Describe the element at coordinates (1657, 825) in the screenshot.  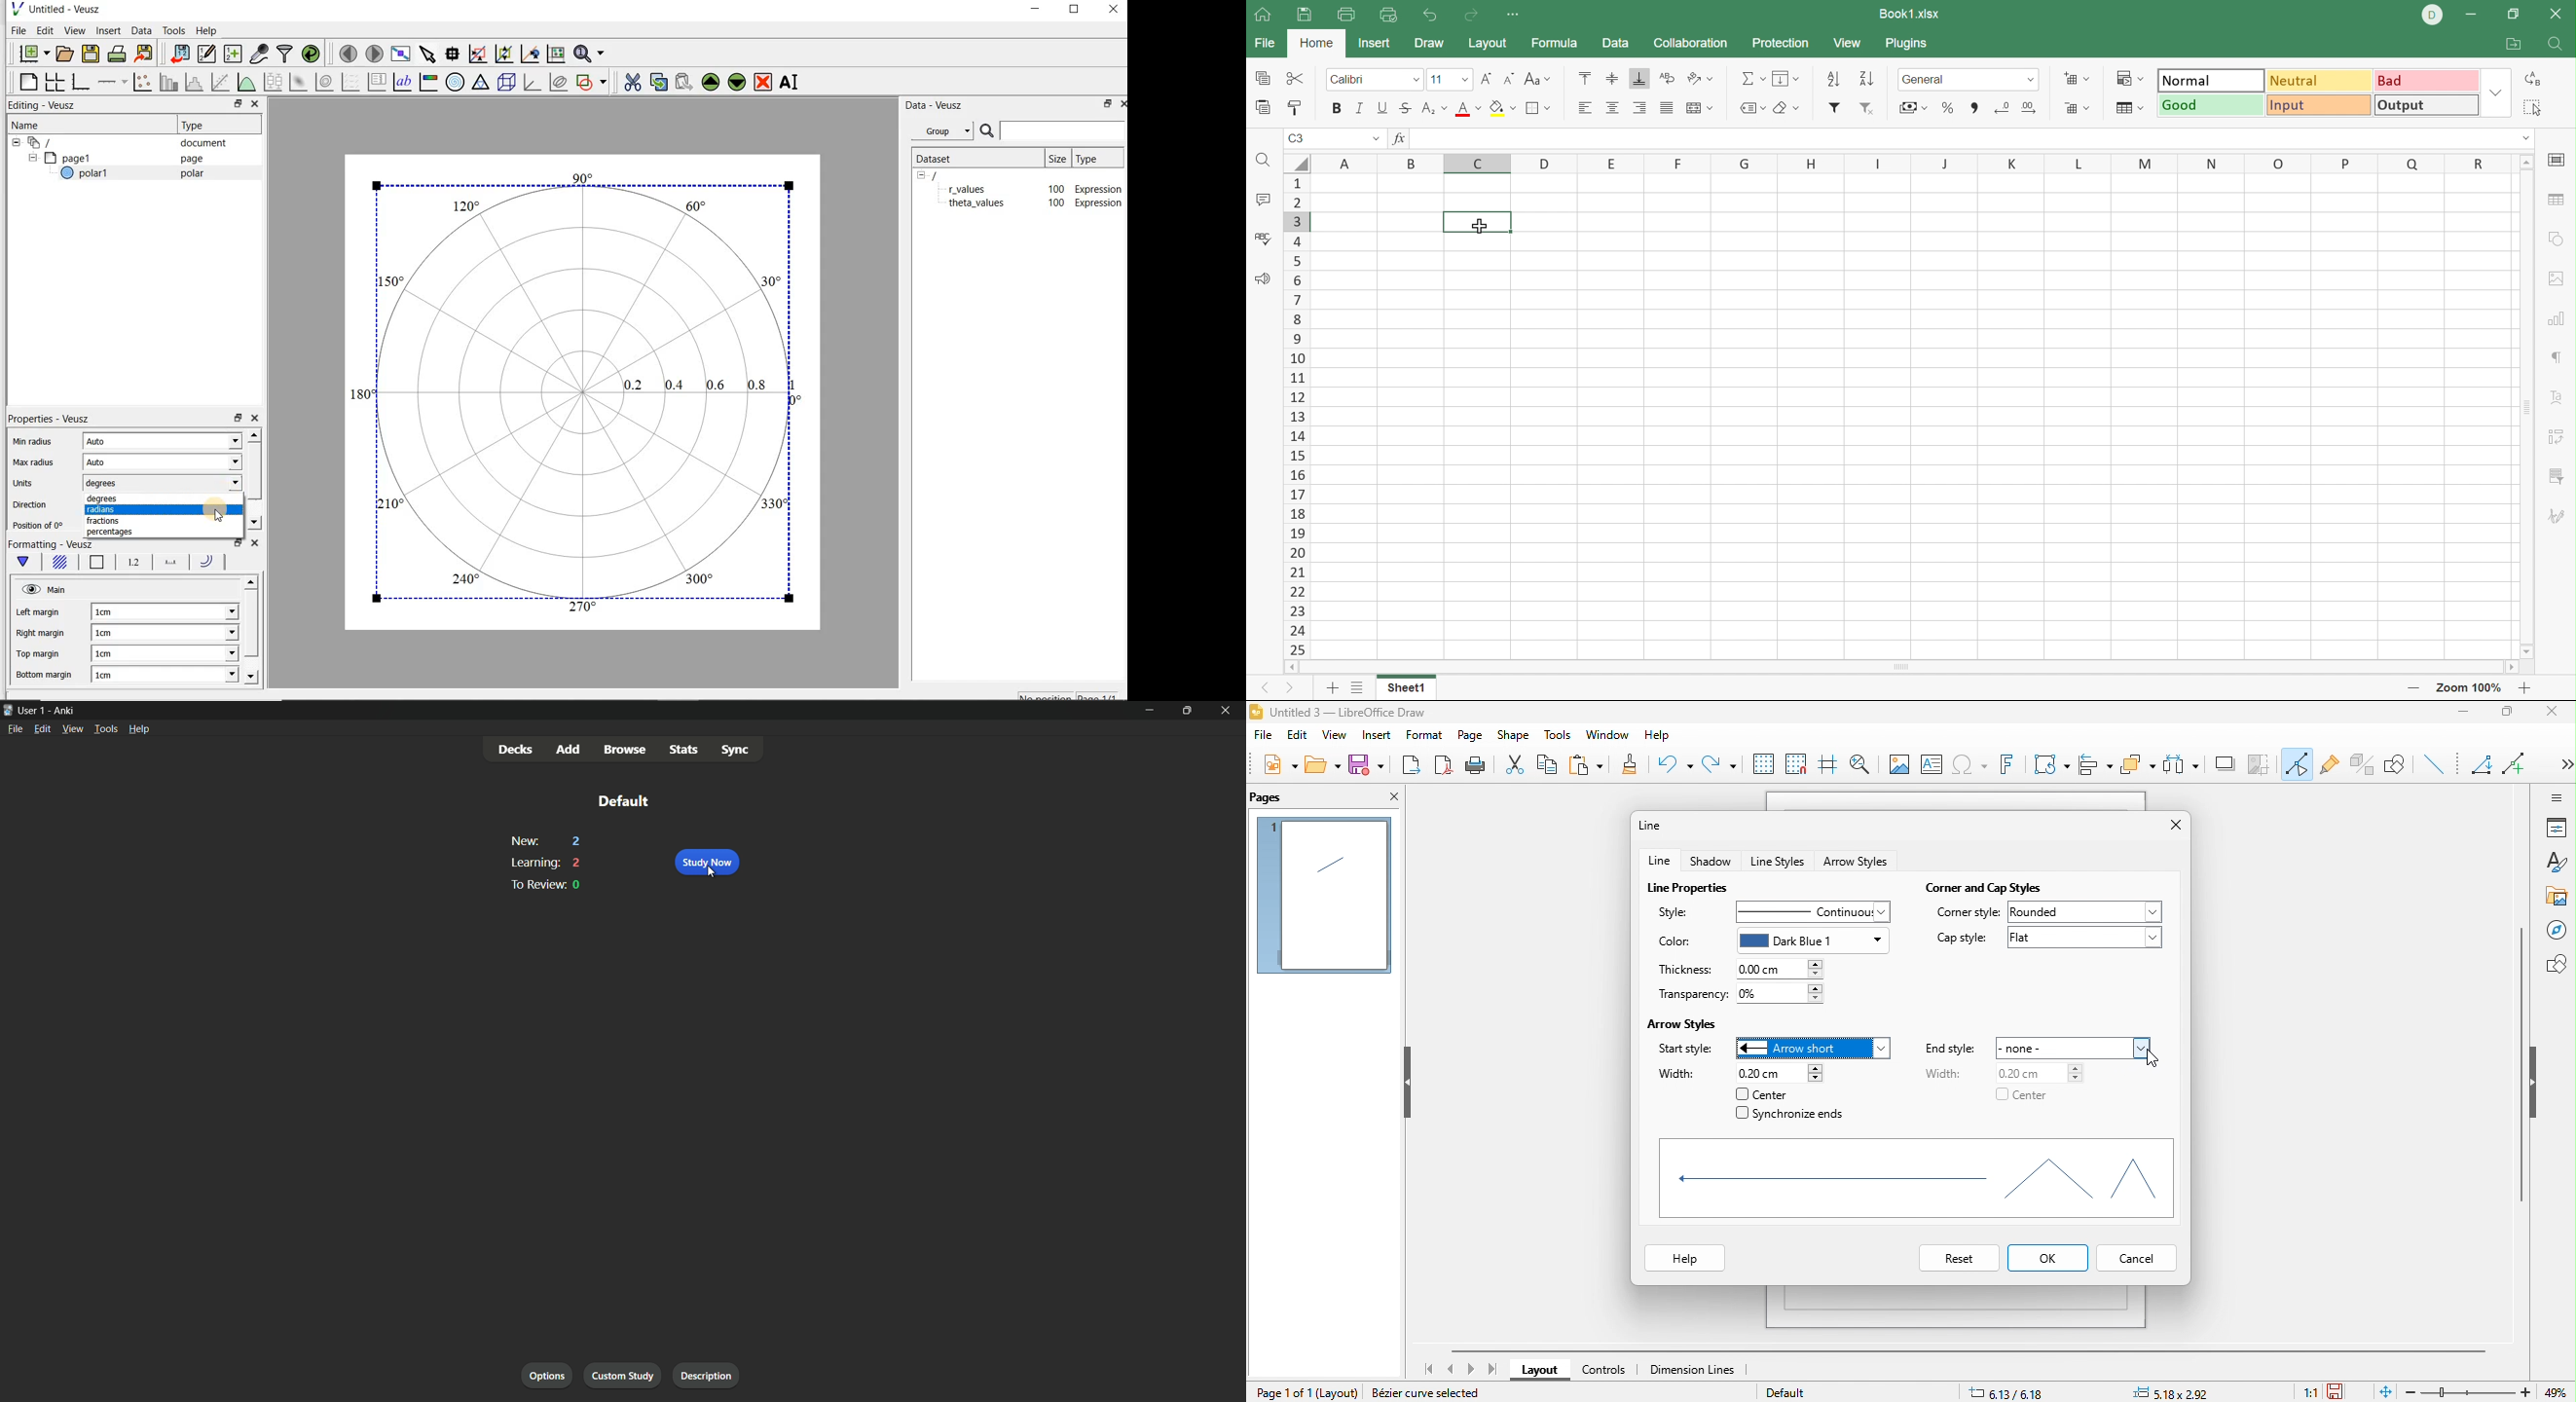
I see `line` at that location.